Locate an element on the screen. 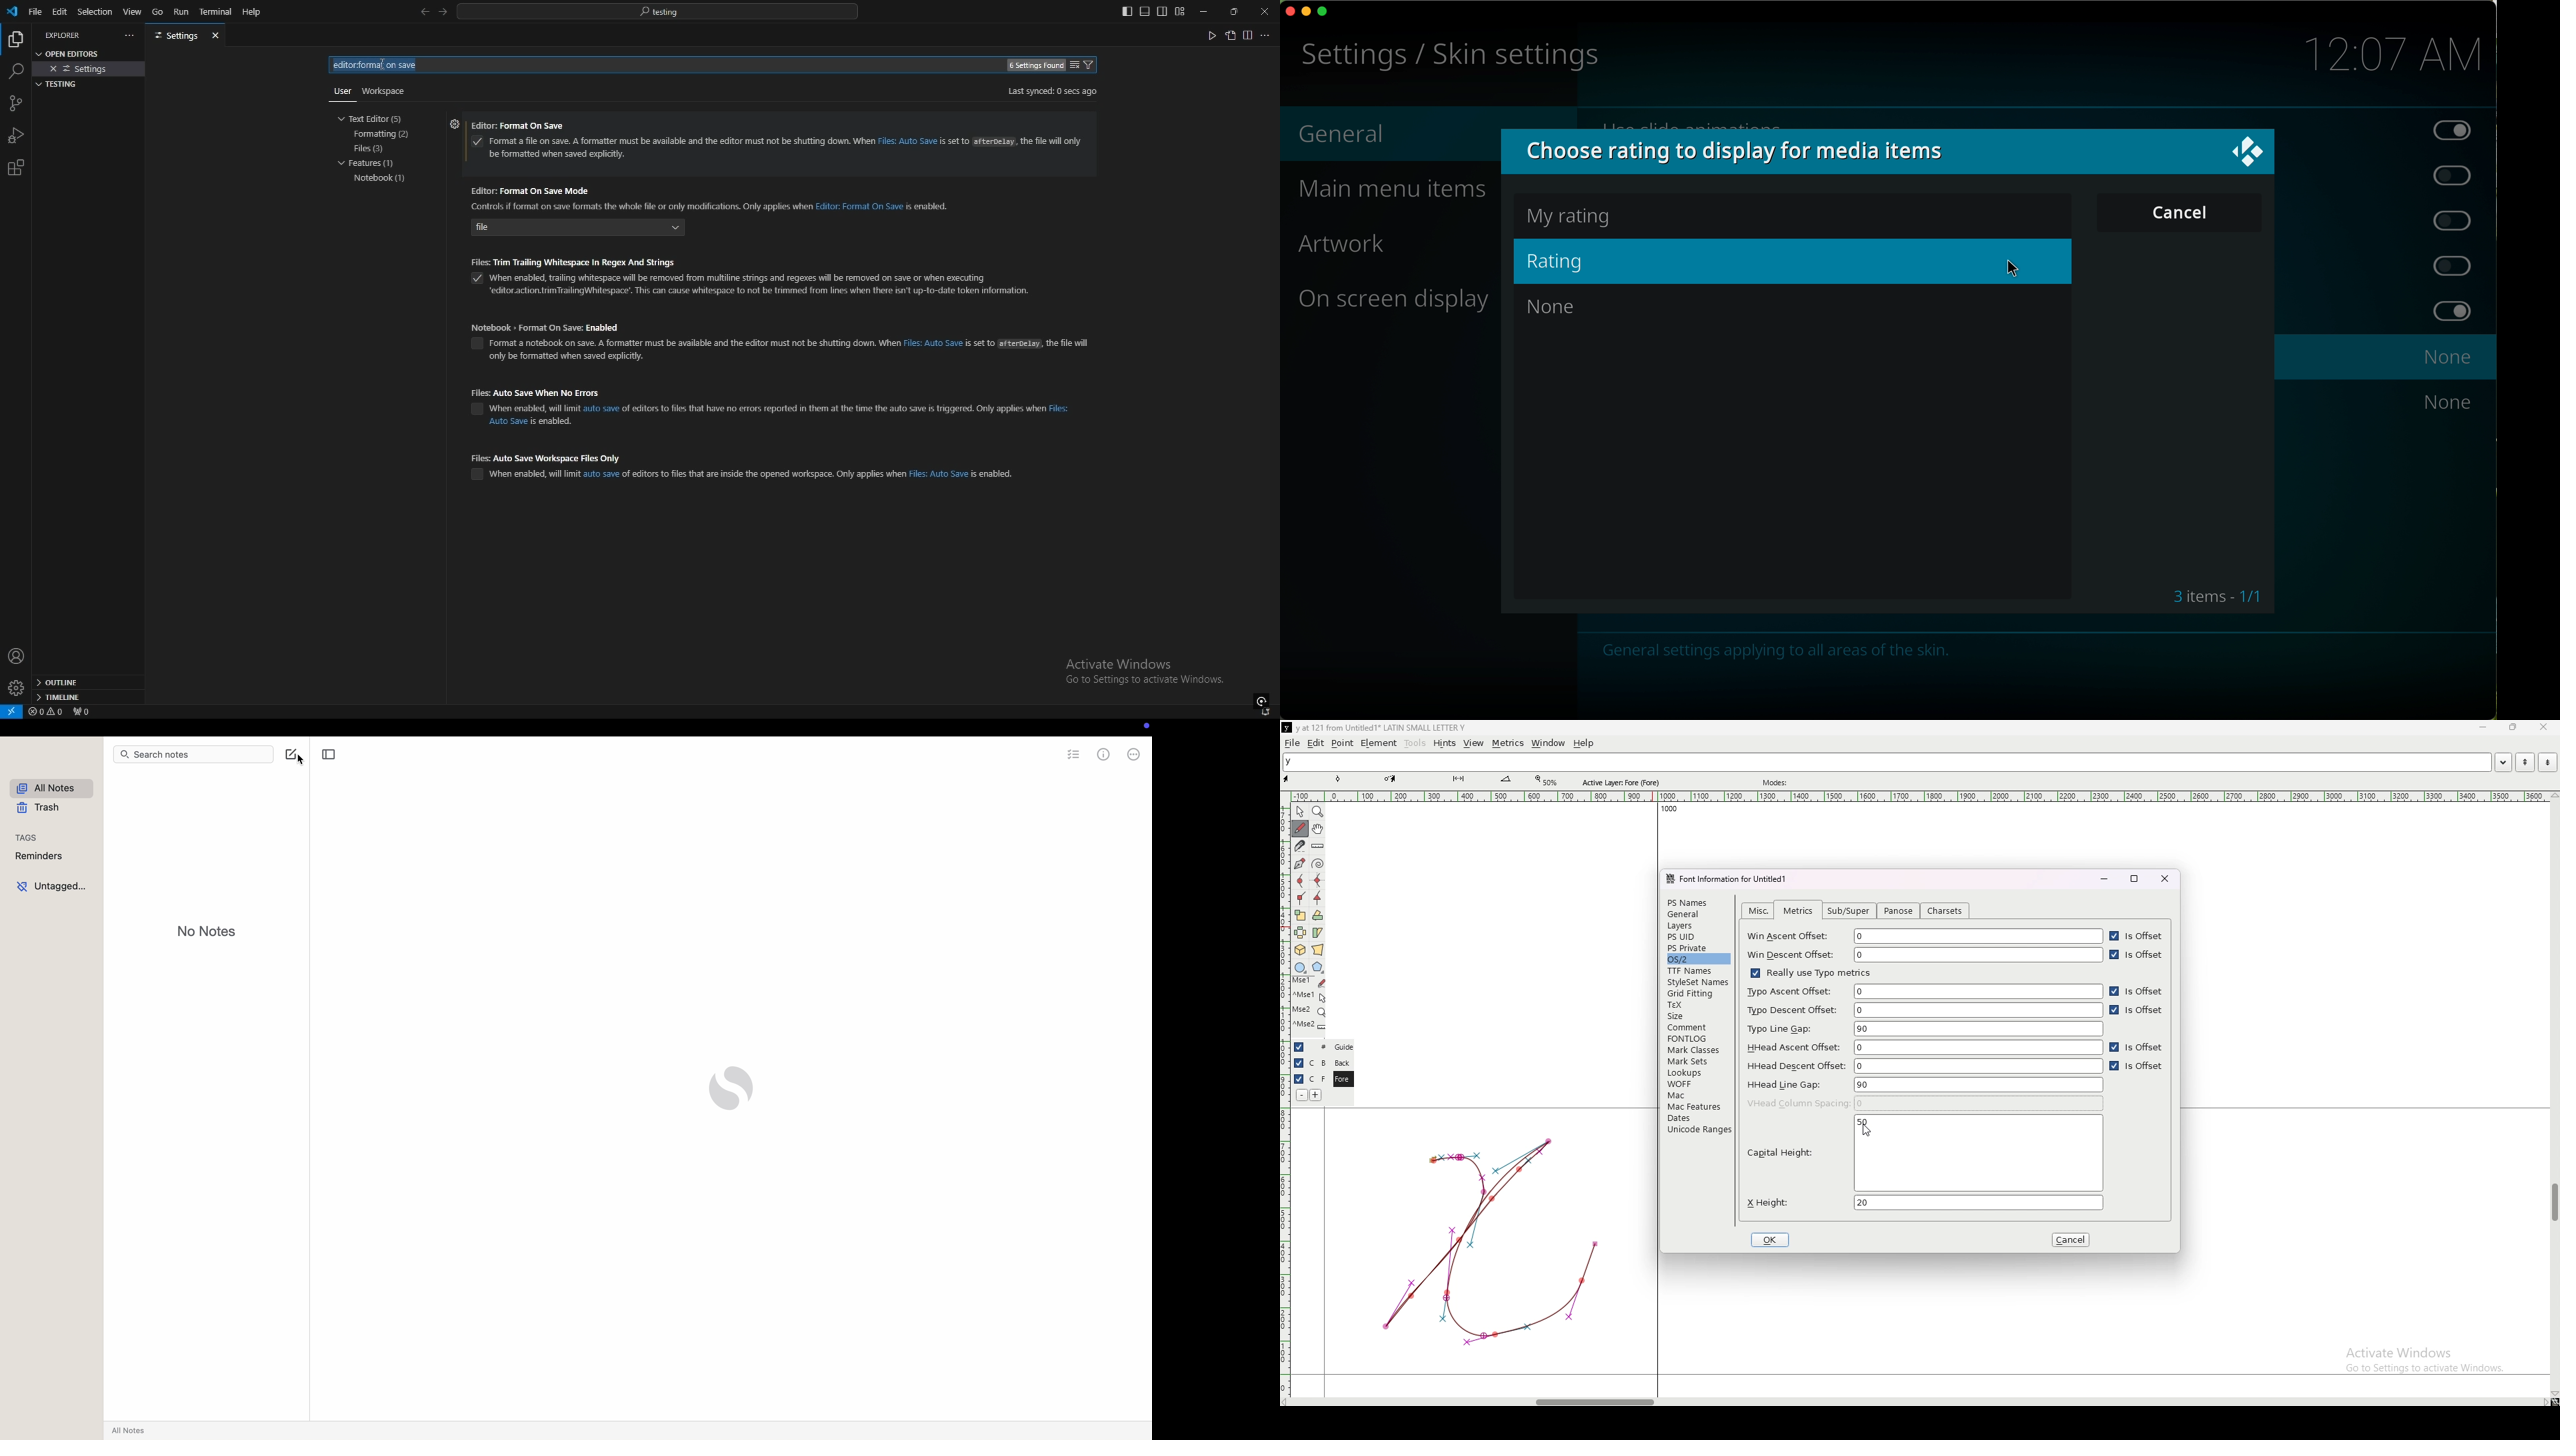  features is located at coordinates (372, 165).